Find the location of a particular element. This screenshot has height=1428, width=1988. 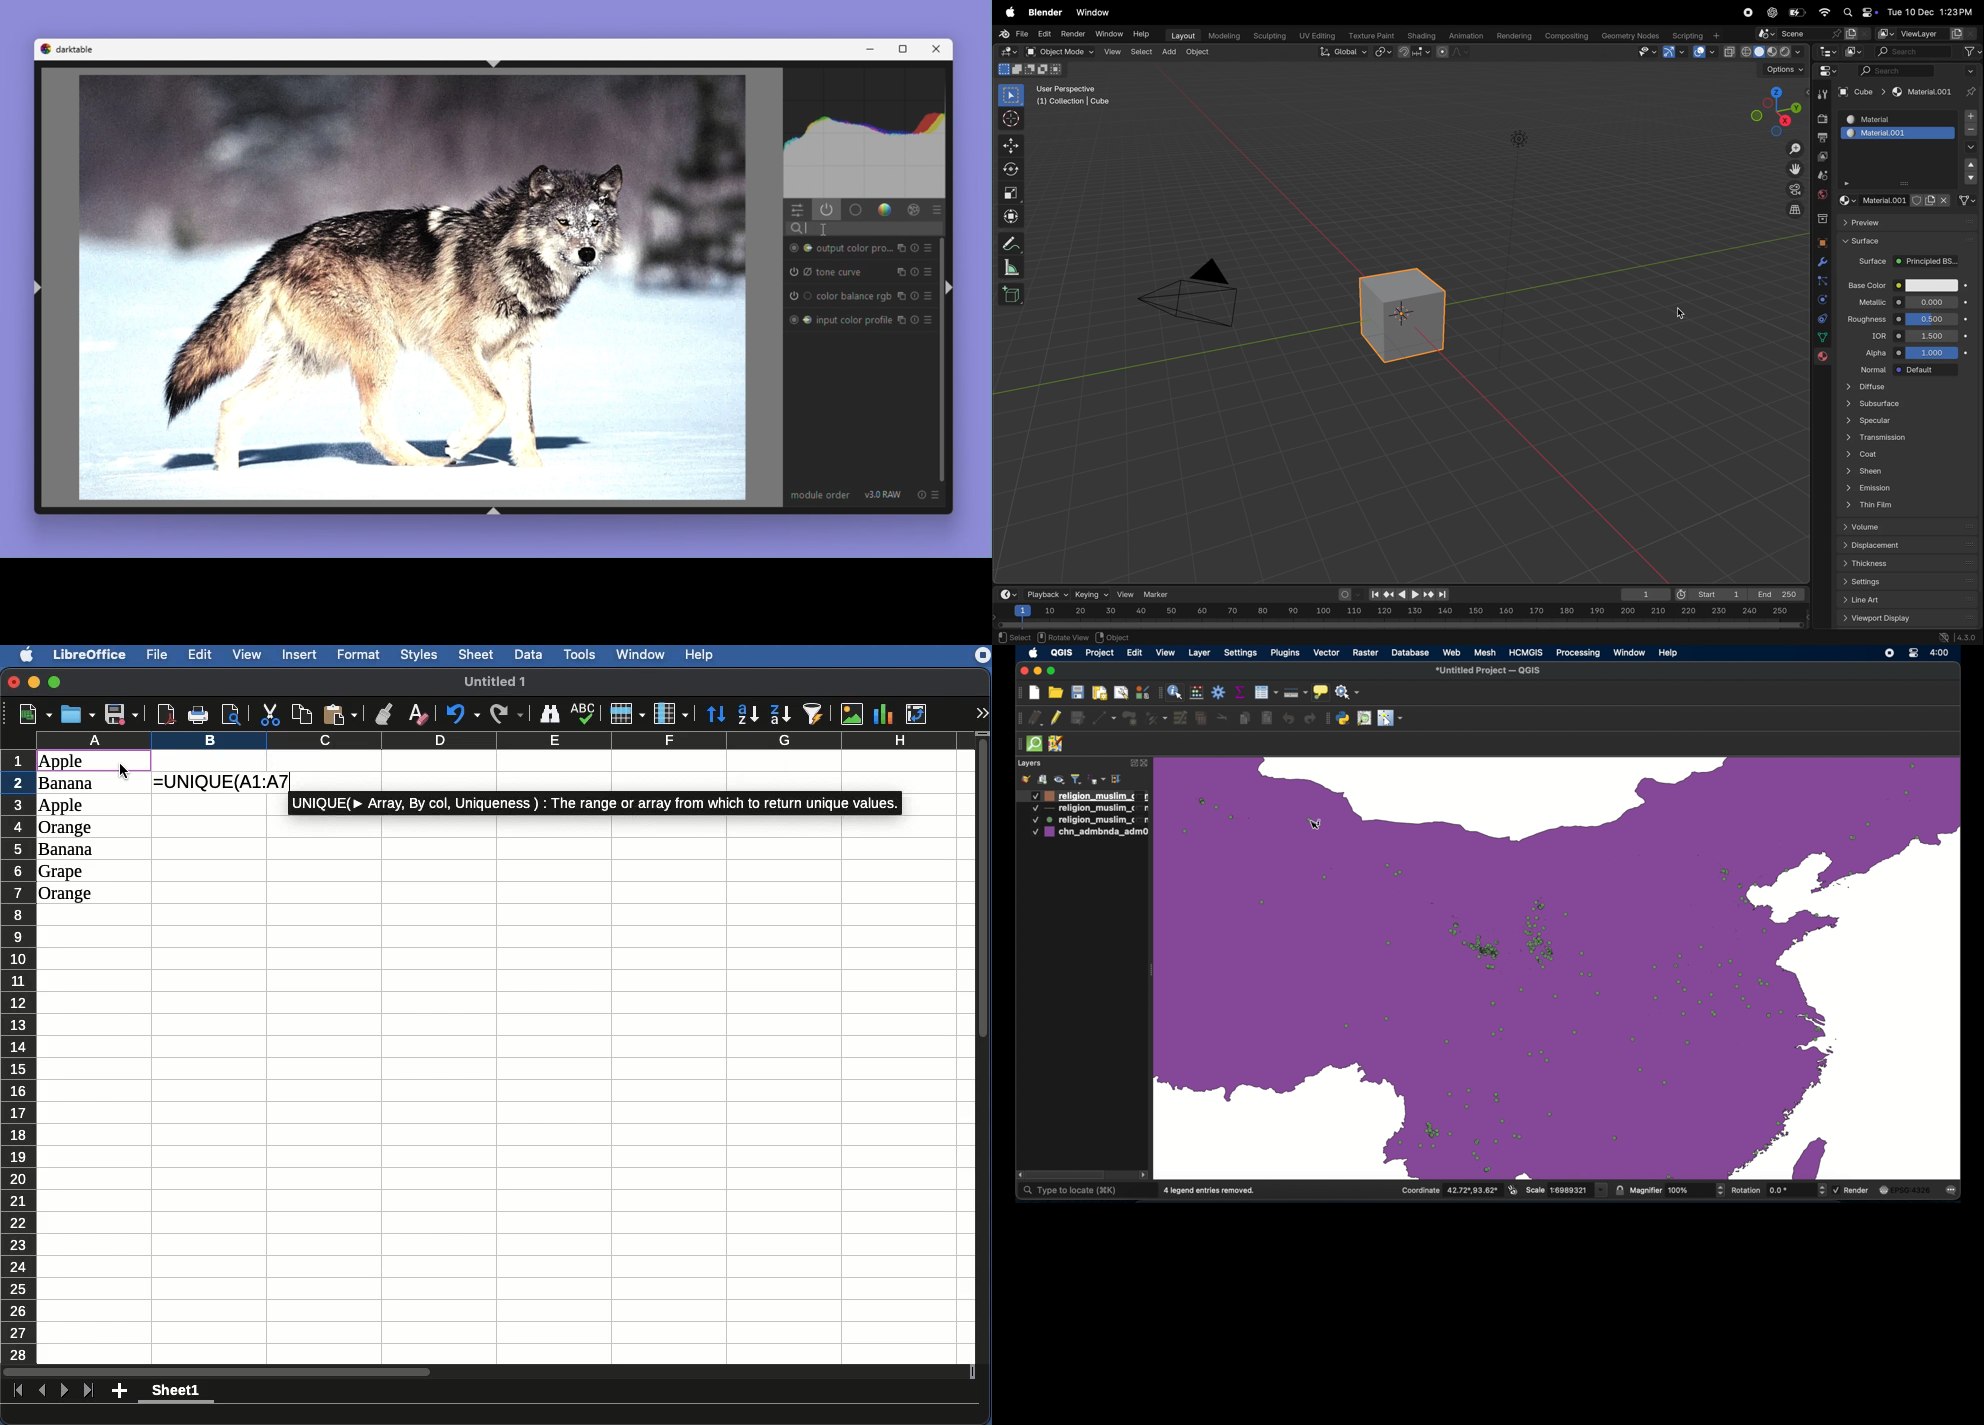

Next sheet is located at coordinates (65, 1393).